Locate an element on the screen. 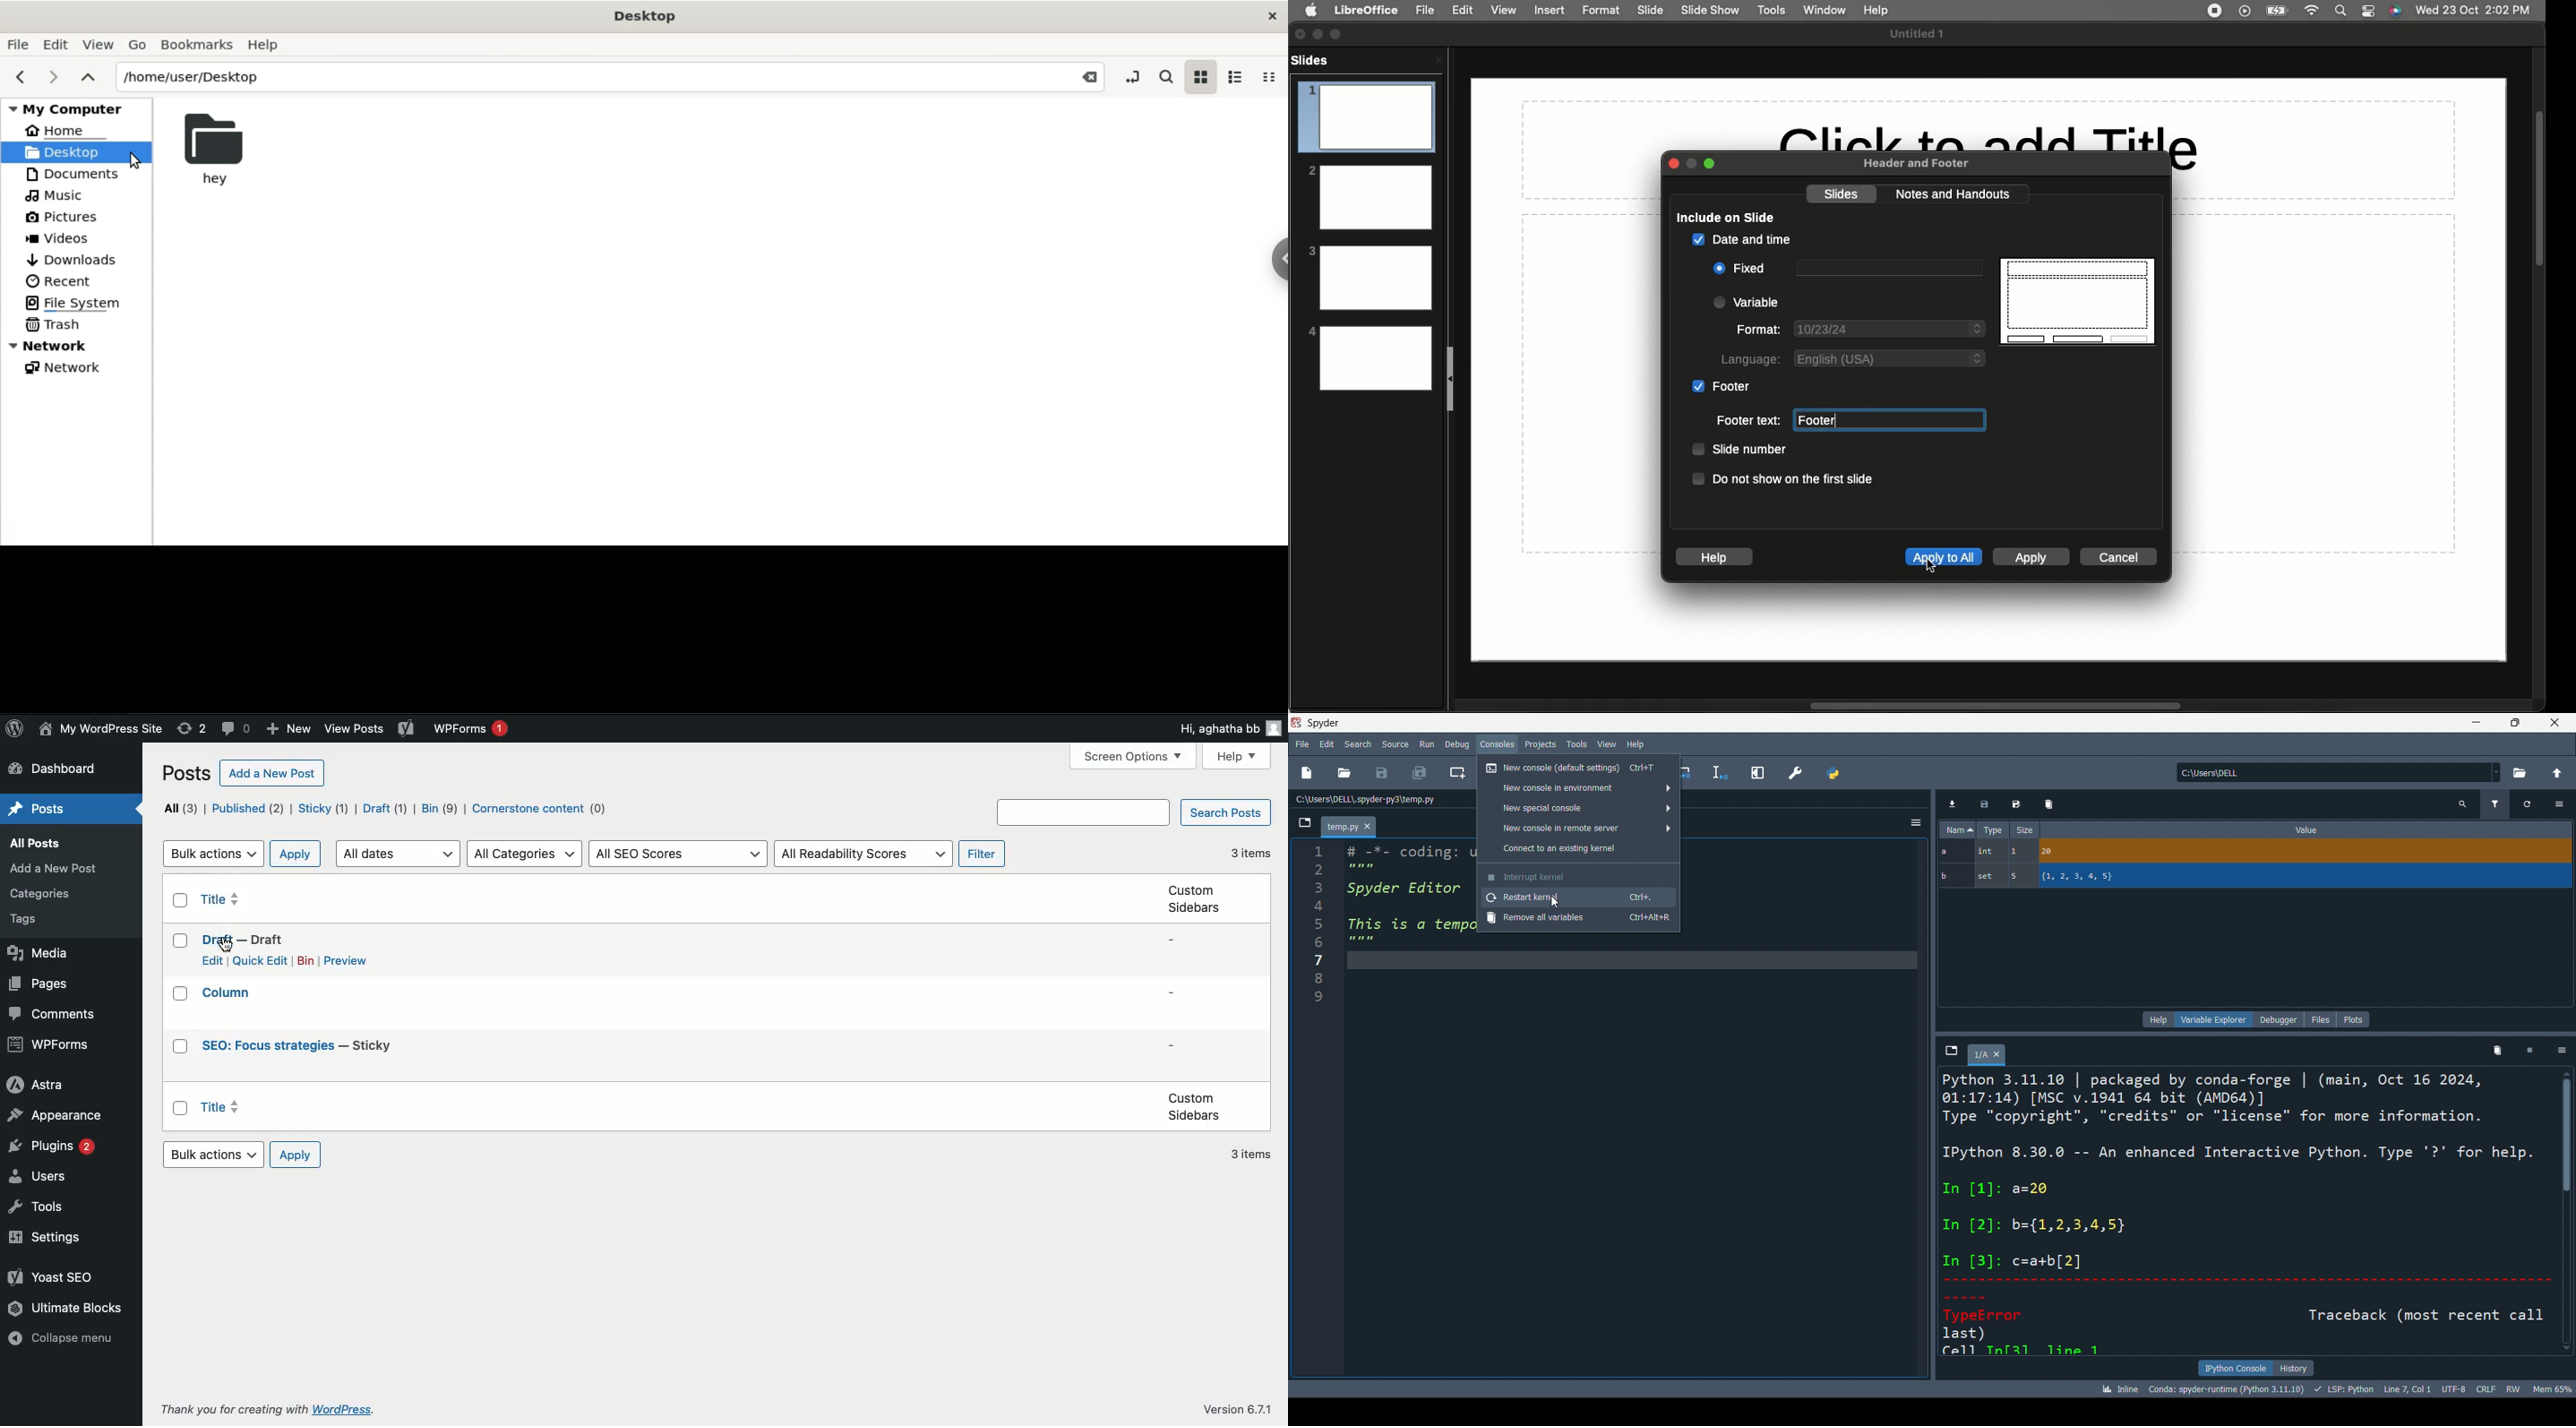 This screenshot has width=2576, height=1428. All SEO scores is located at coordinates (679, 855).